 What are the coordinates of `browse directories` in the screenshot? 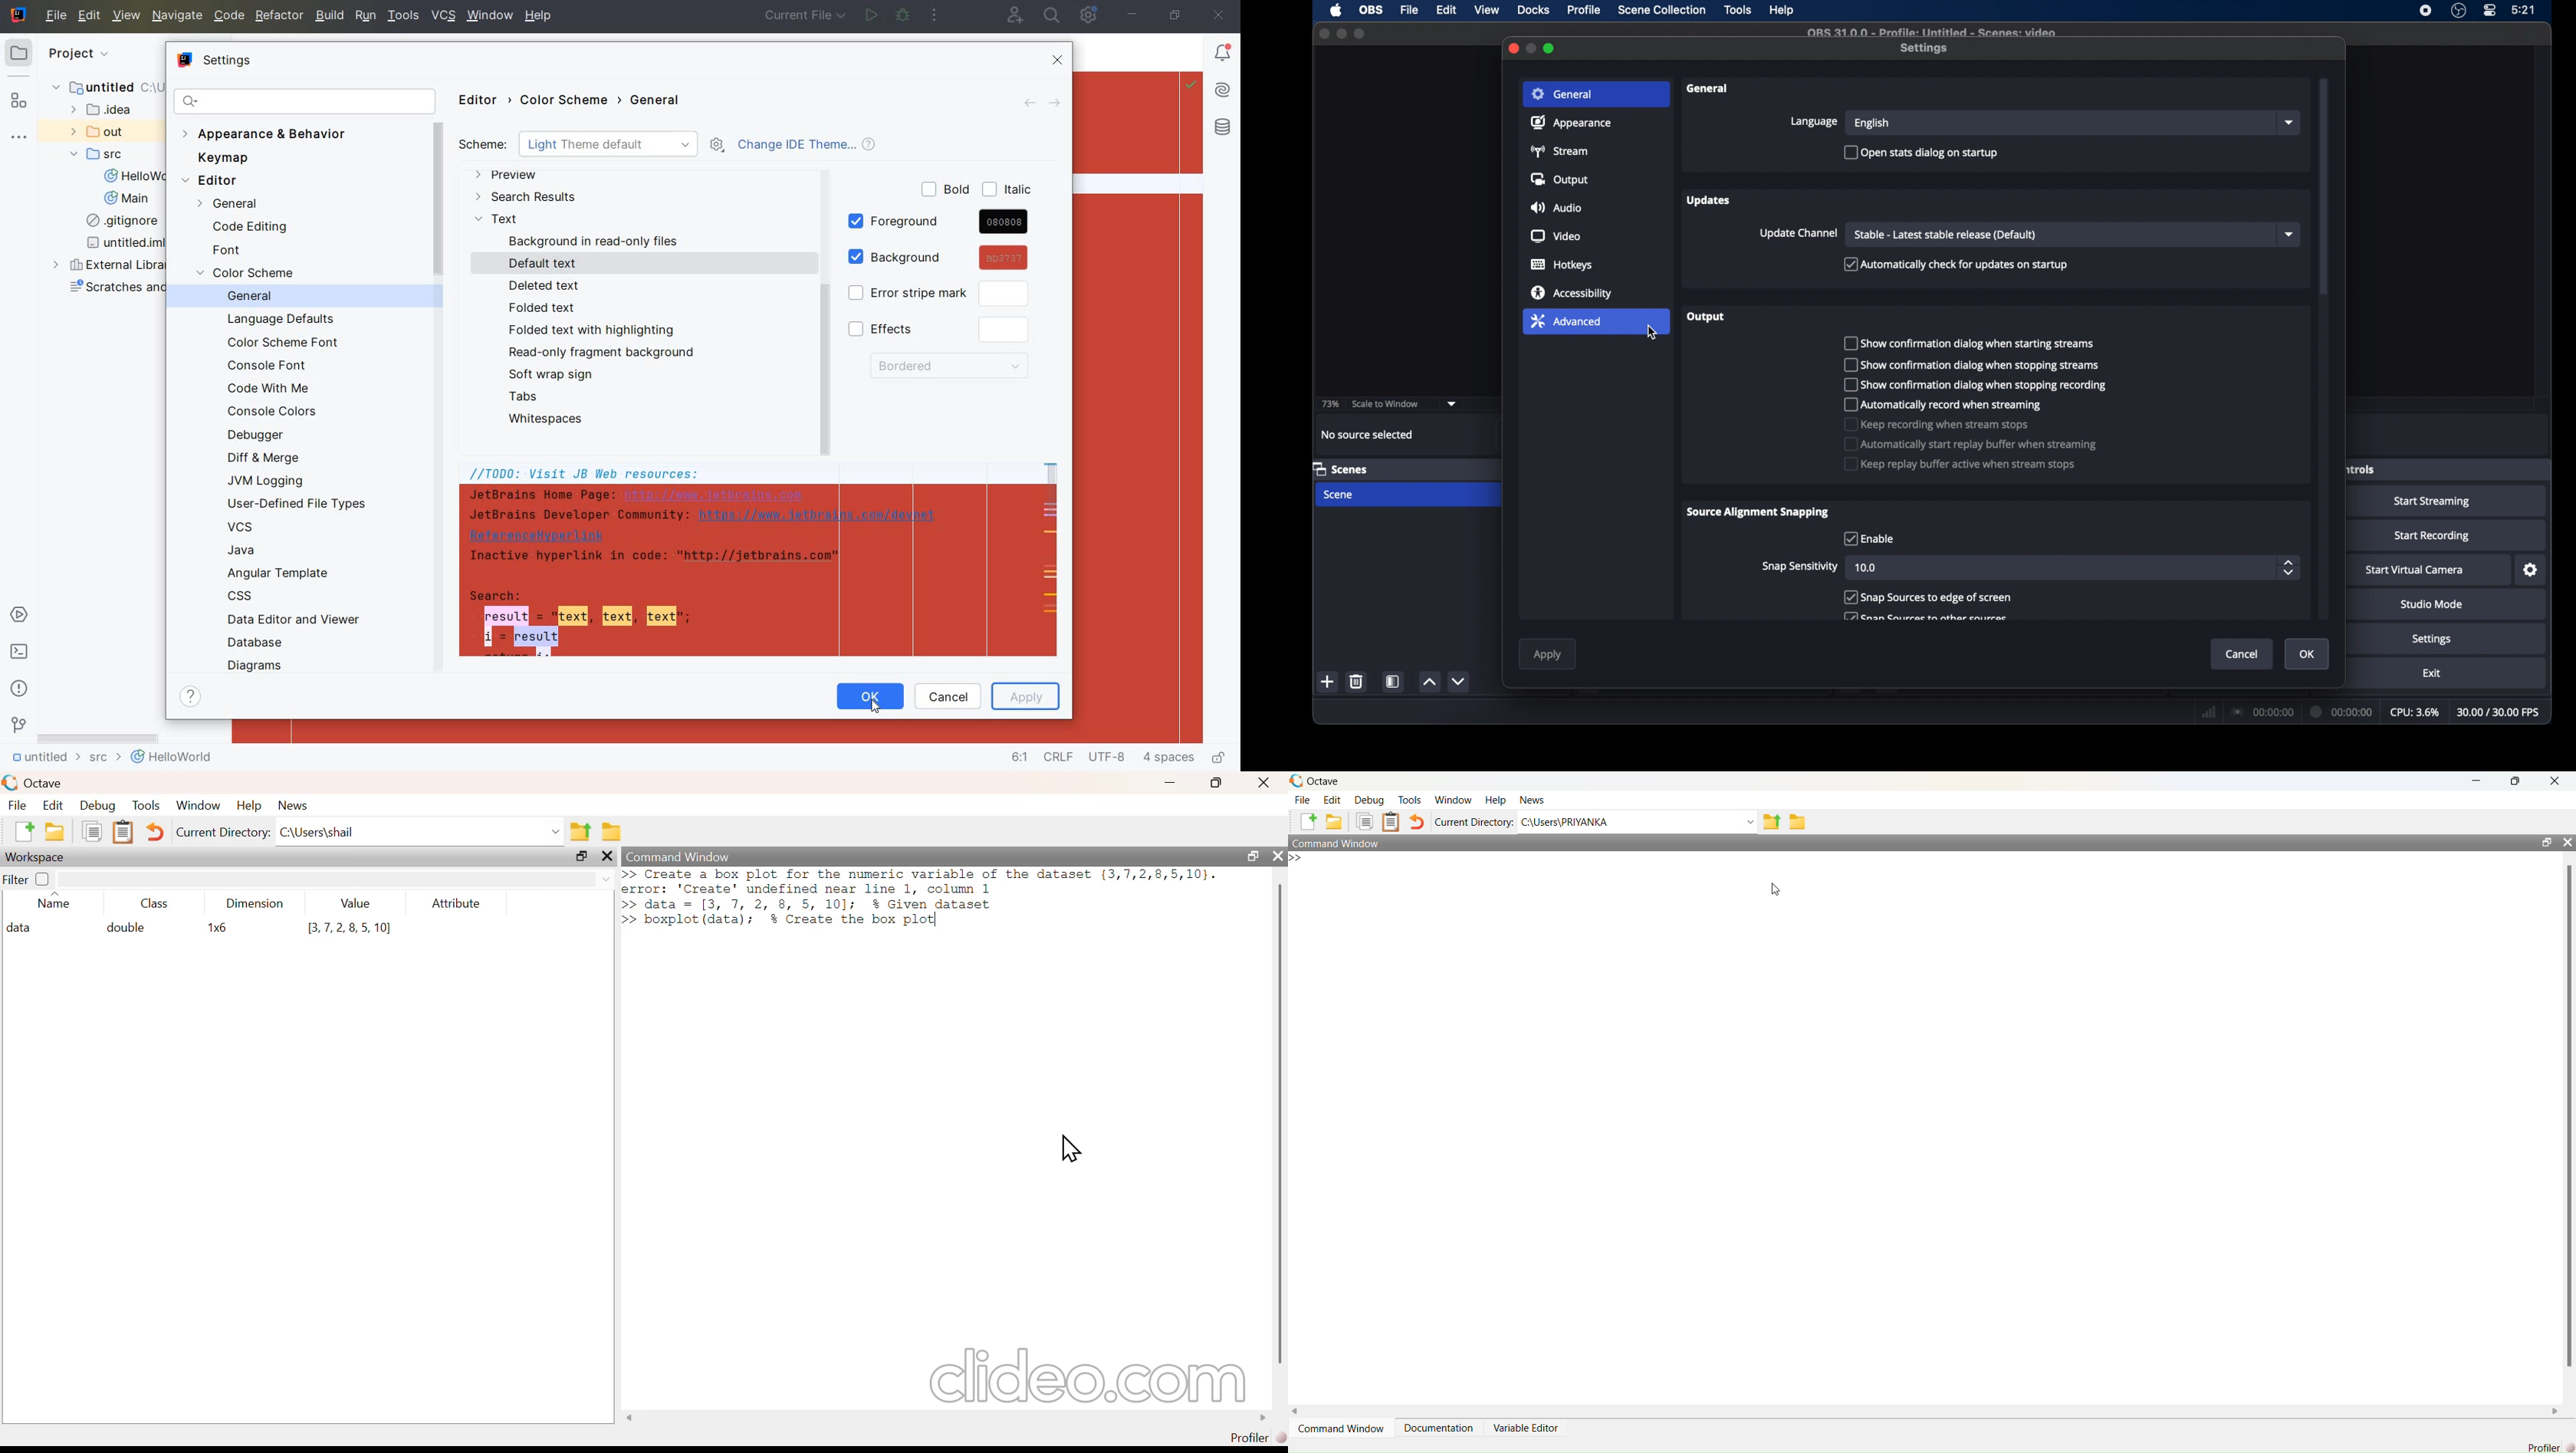 It's located at (614, 832).